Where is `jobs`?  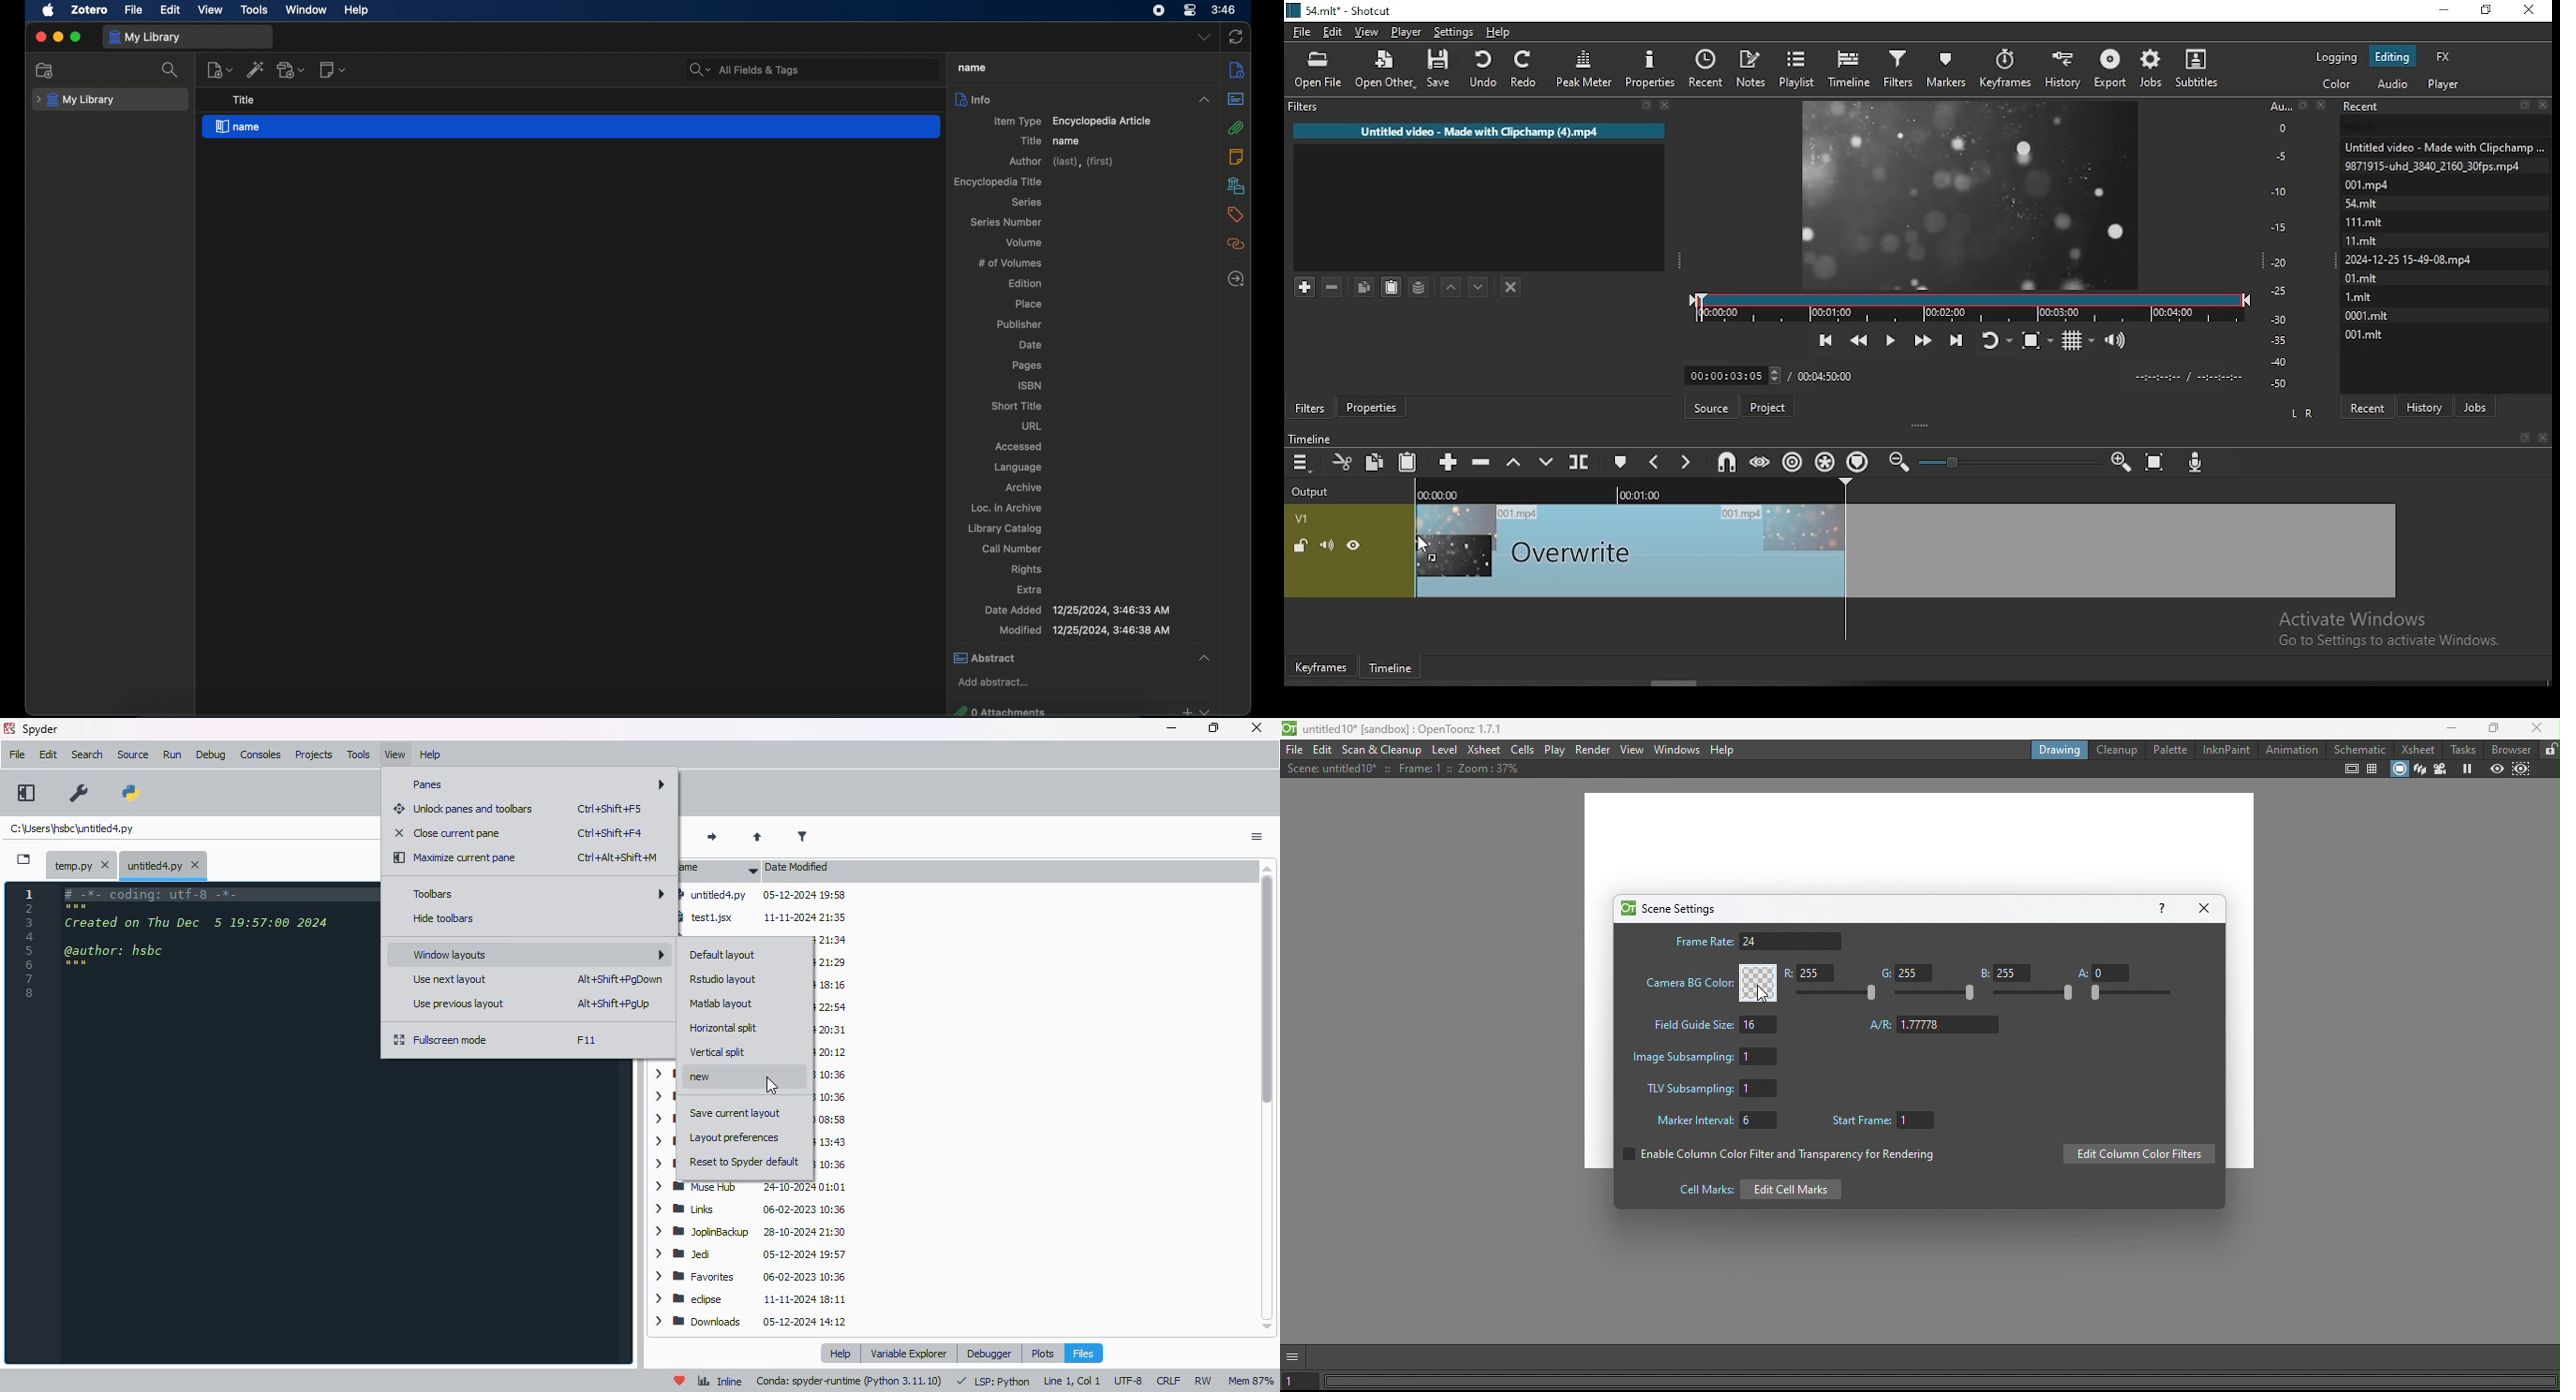
jobs is located at coordinates (2151, 69).